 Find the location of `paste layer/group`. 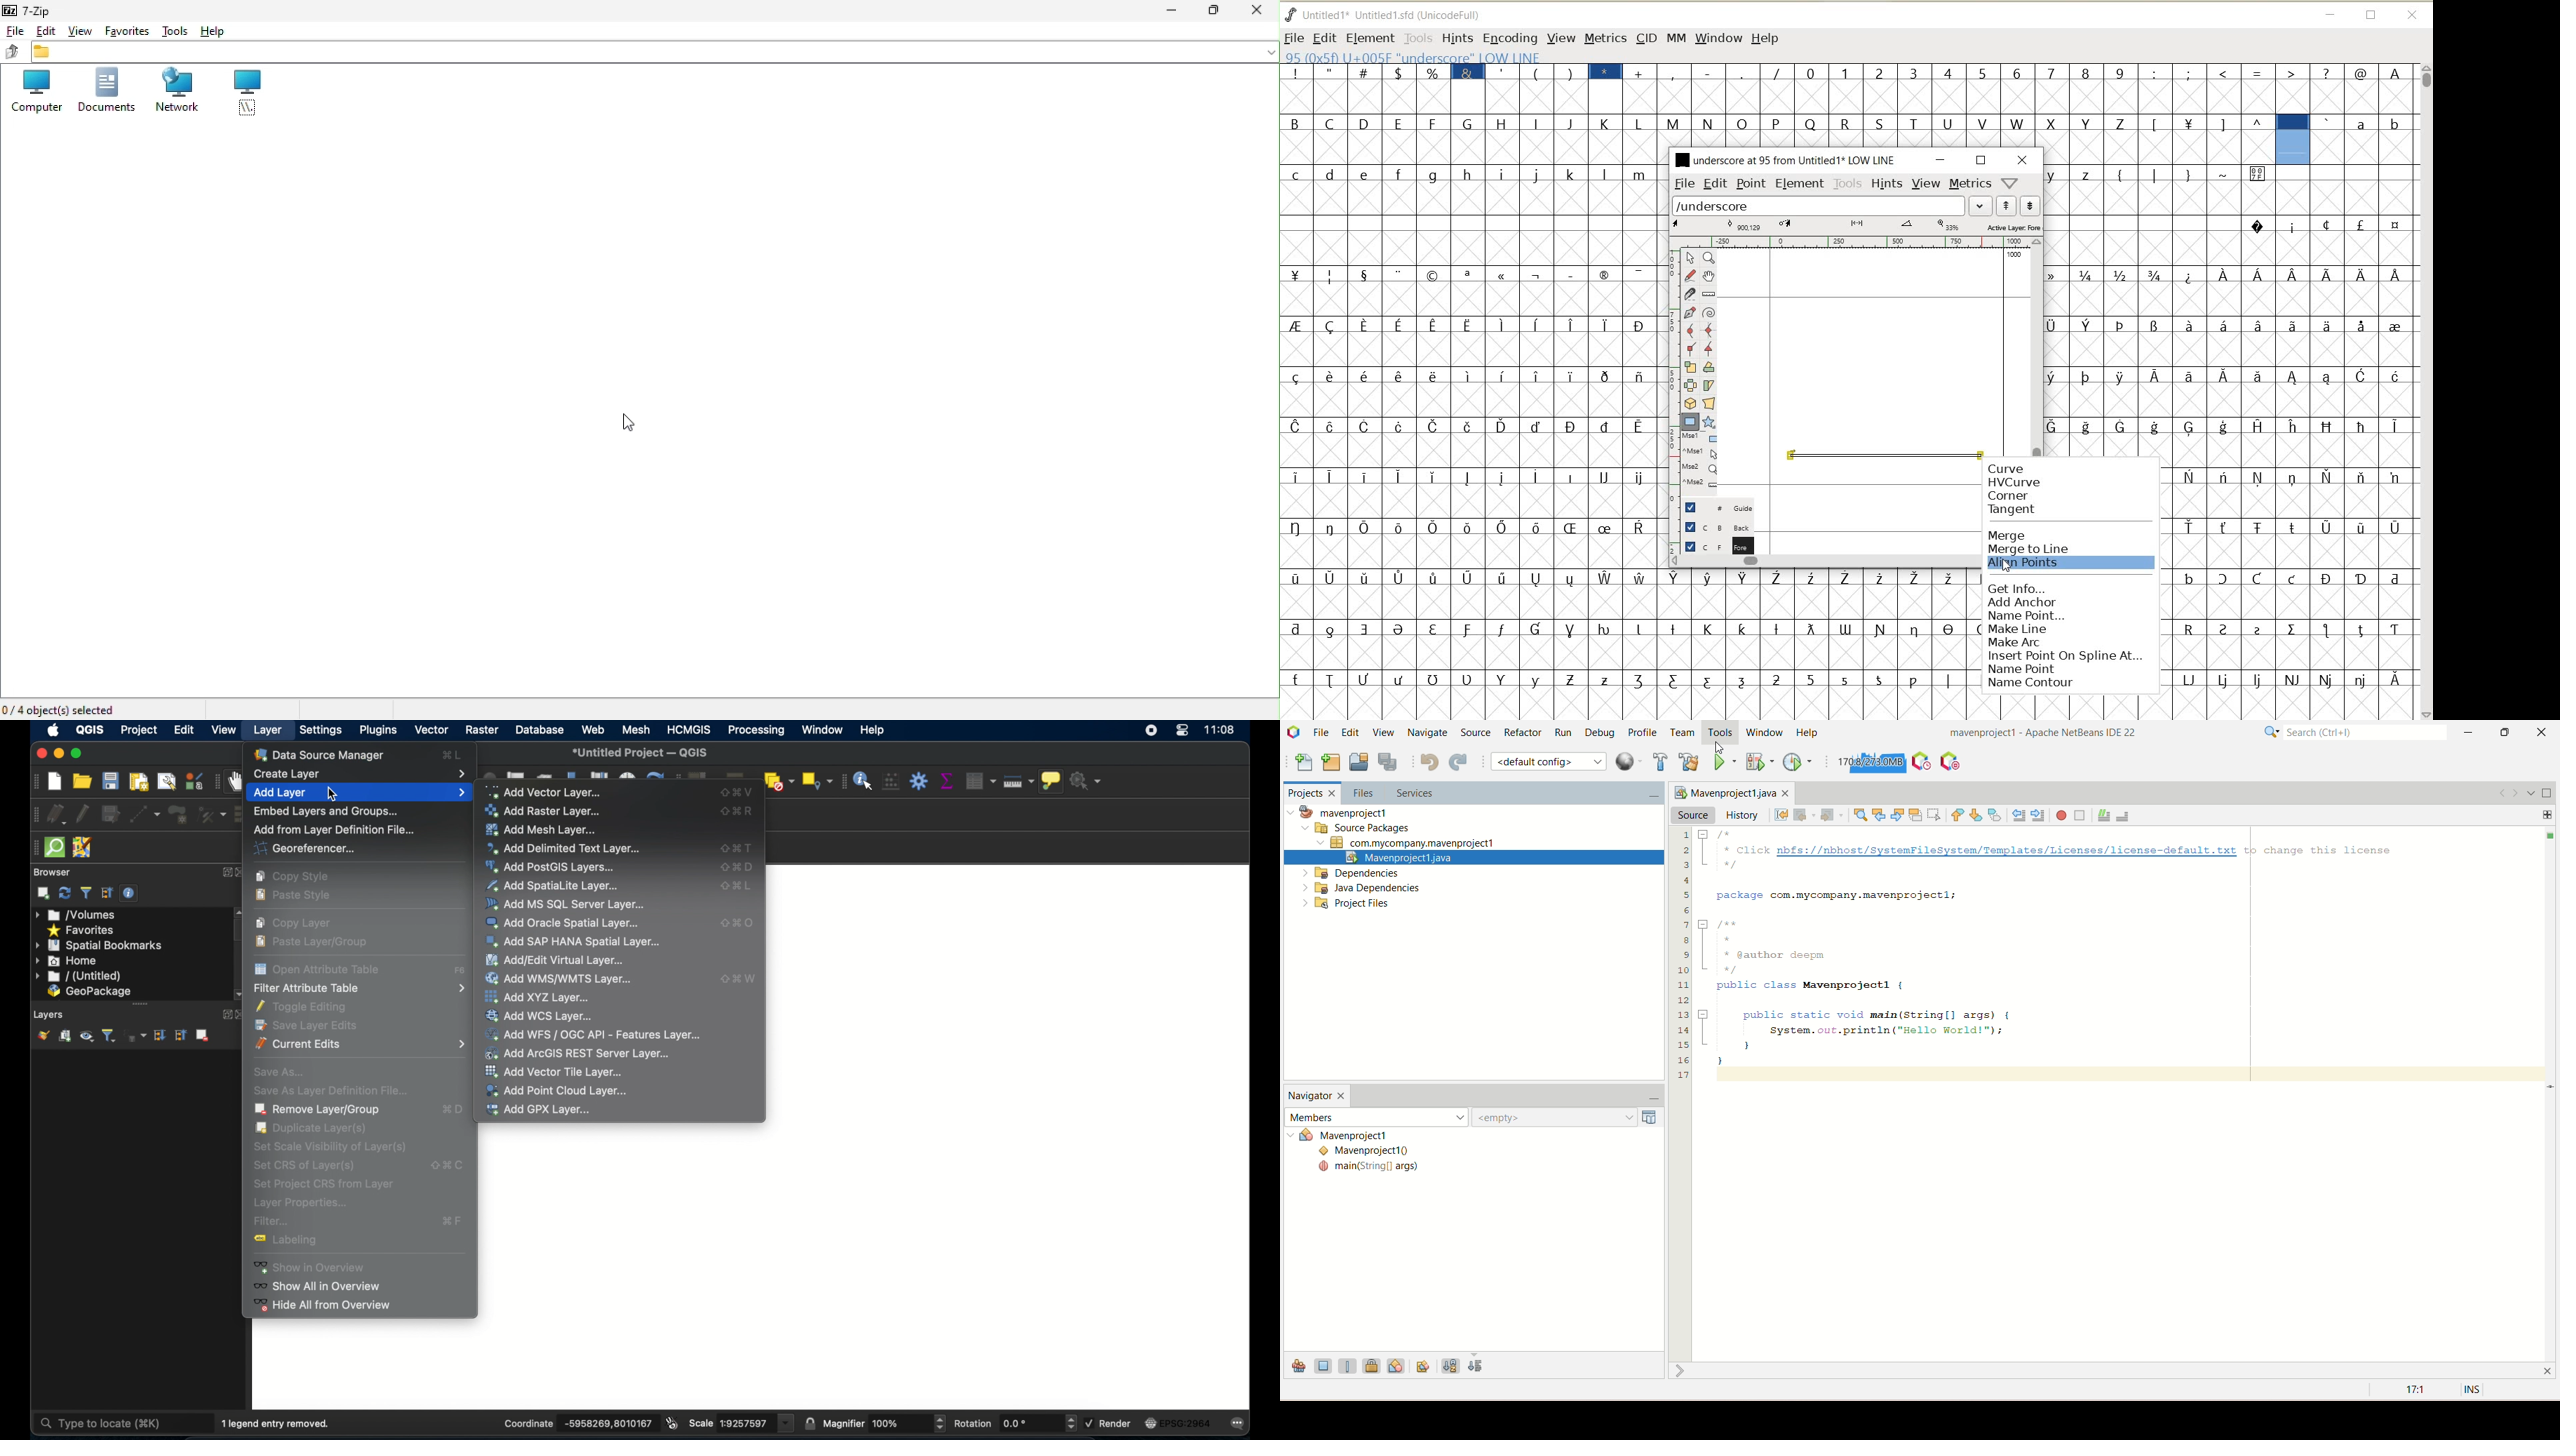

paste layer/group is located at coordinates (315, 941).